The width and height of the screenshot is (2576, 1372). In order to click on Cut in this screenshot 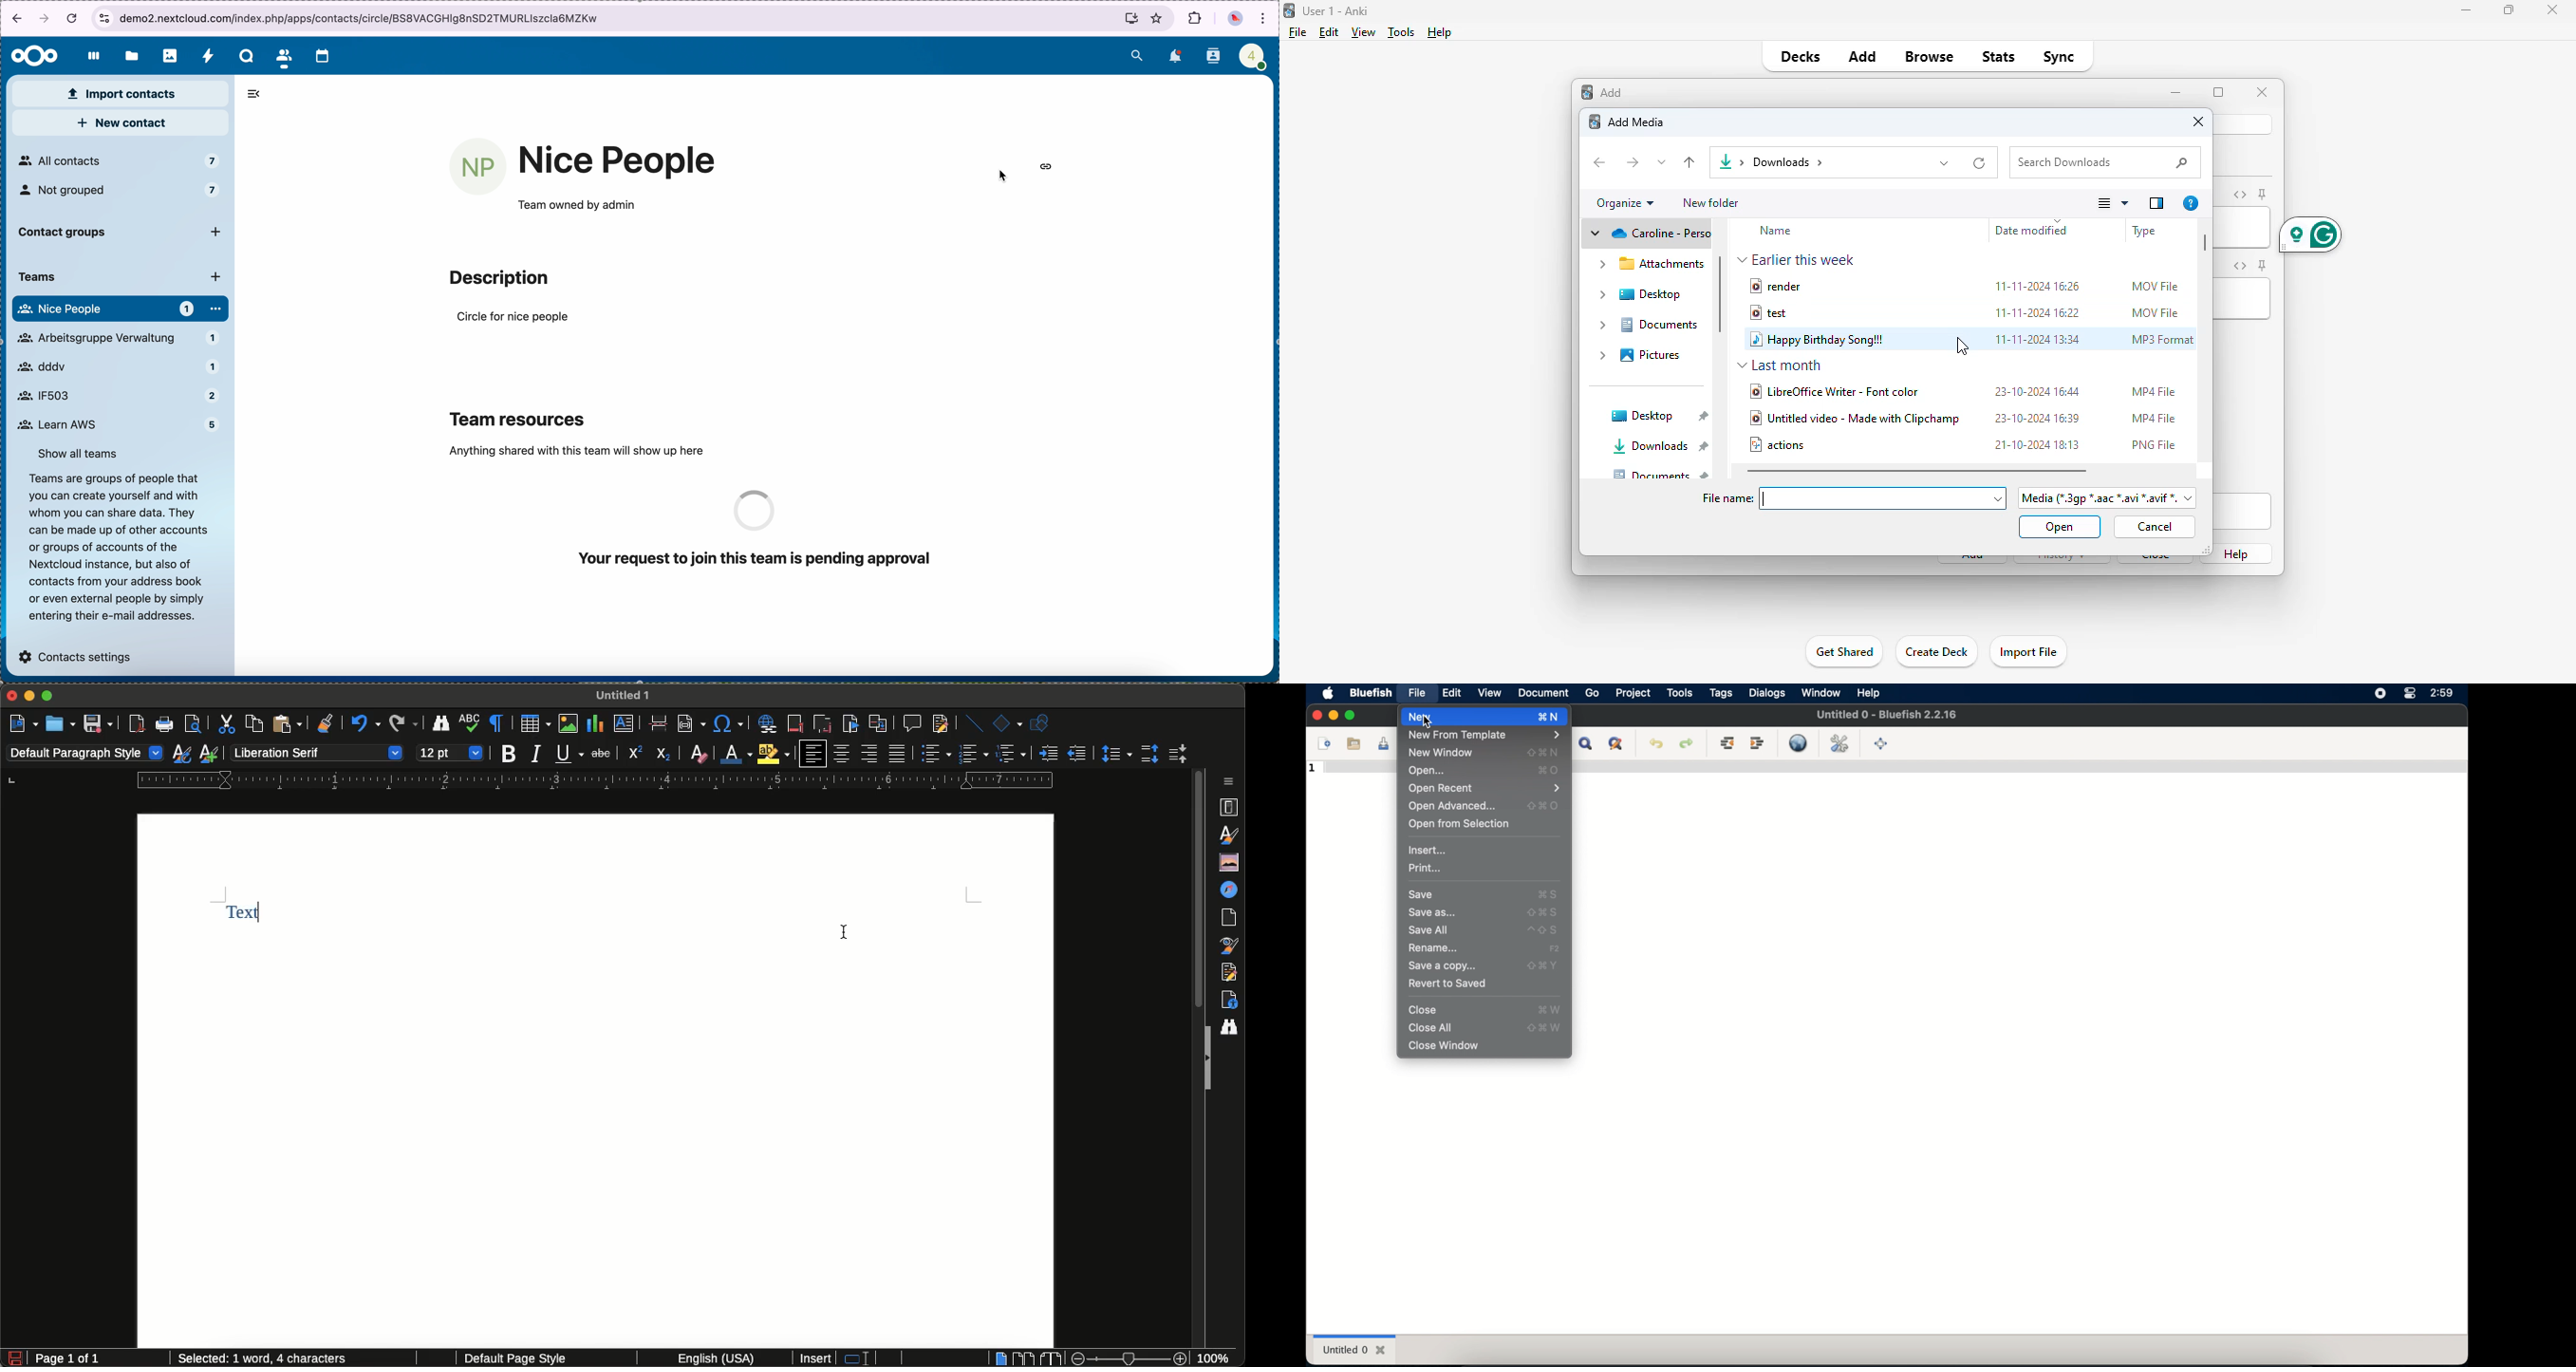, I will do `click(225, 723)`.